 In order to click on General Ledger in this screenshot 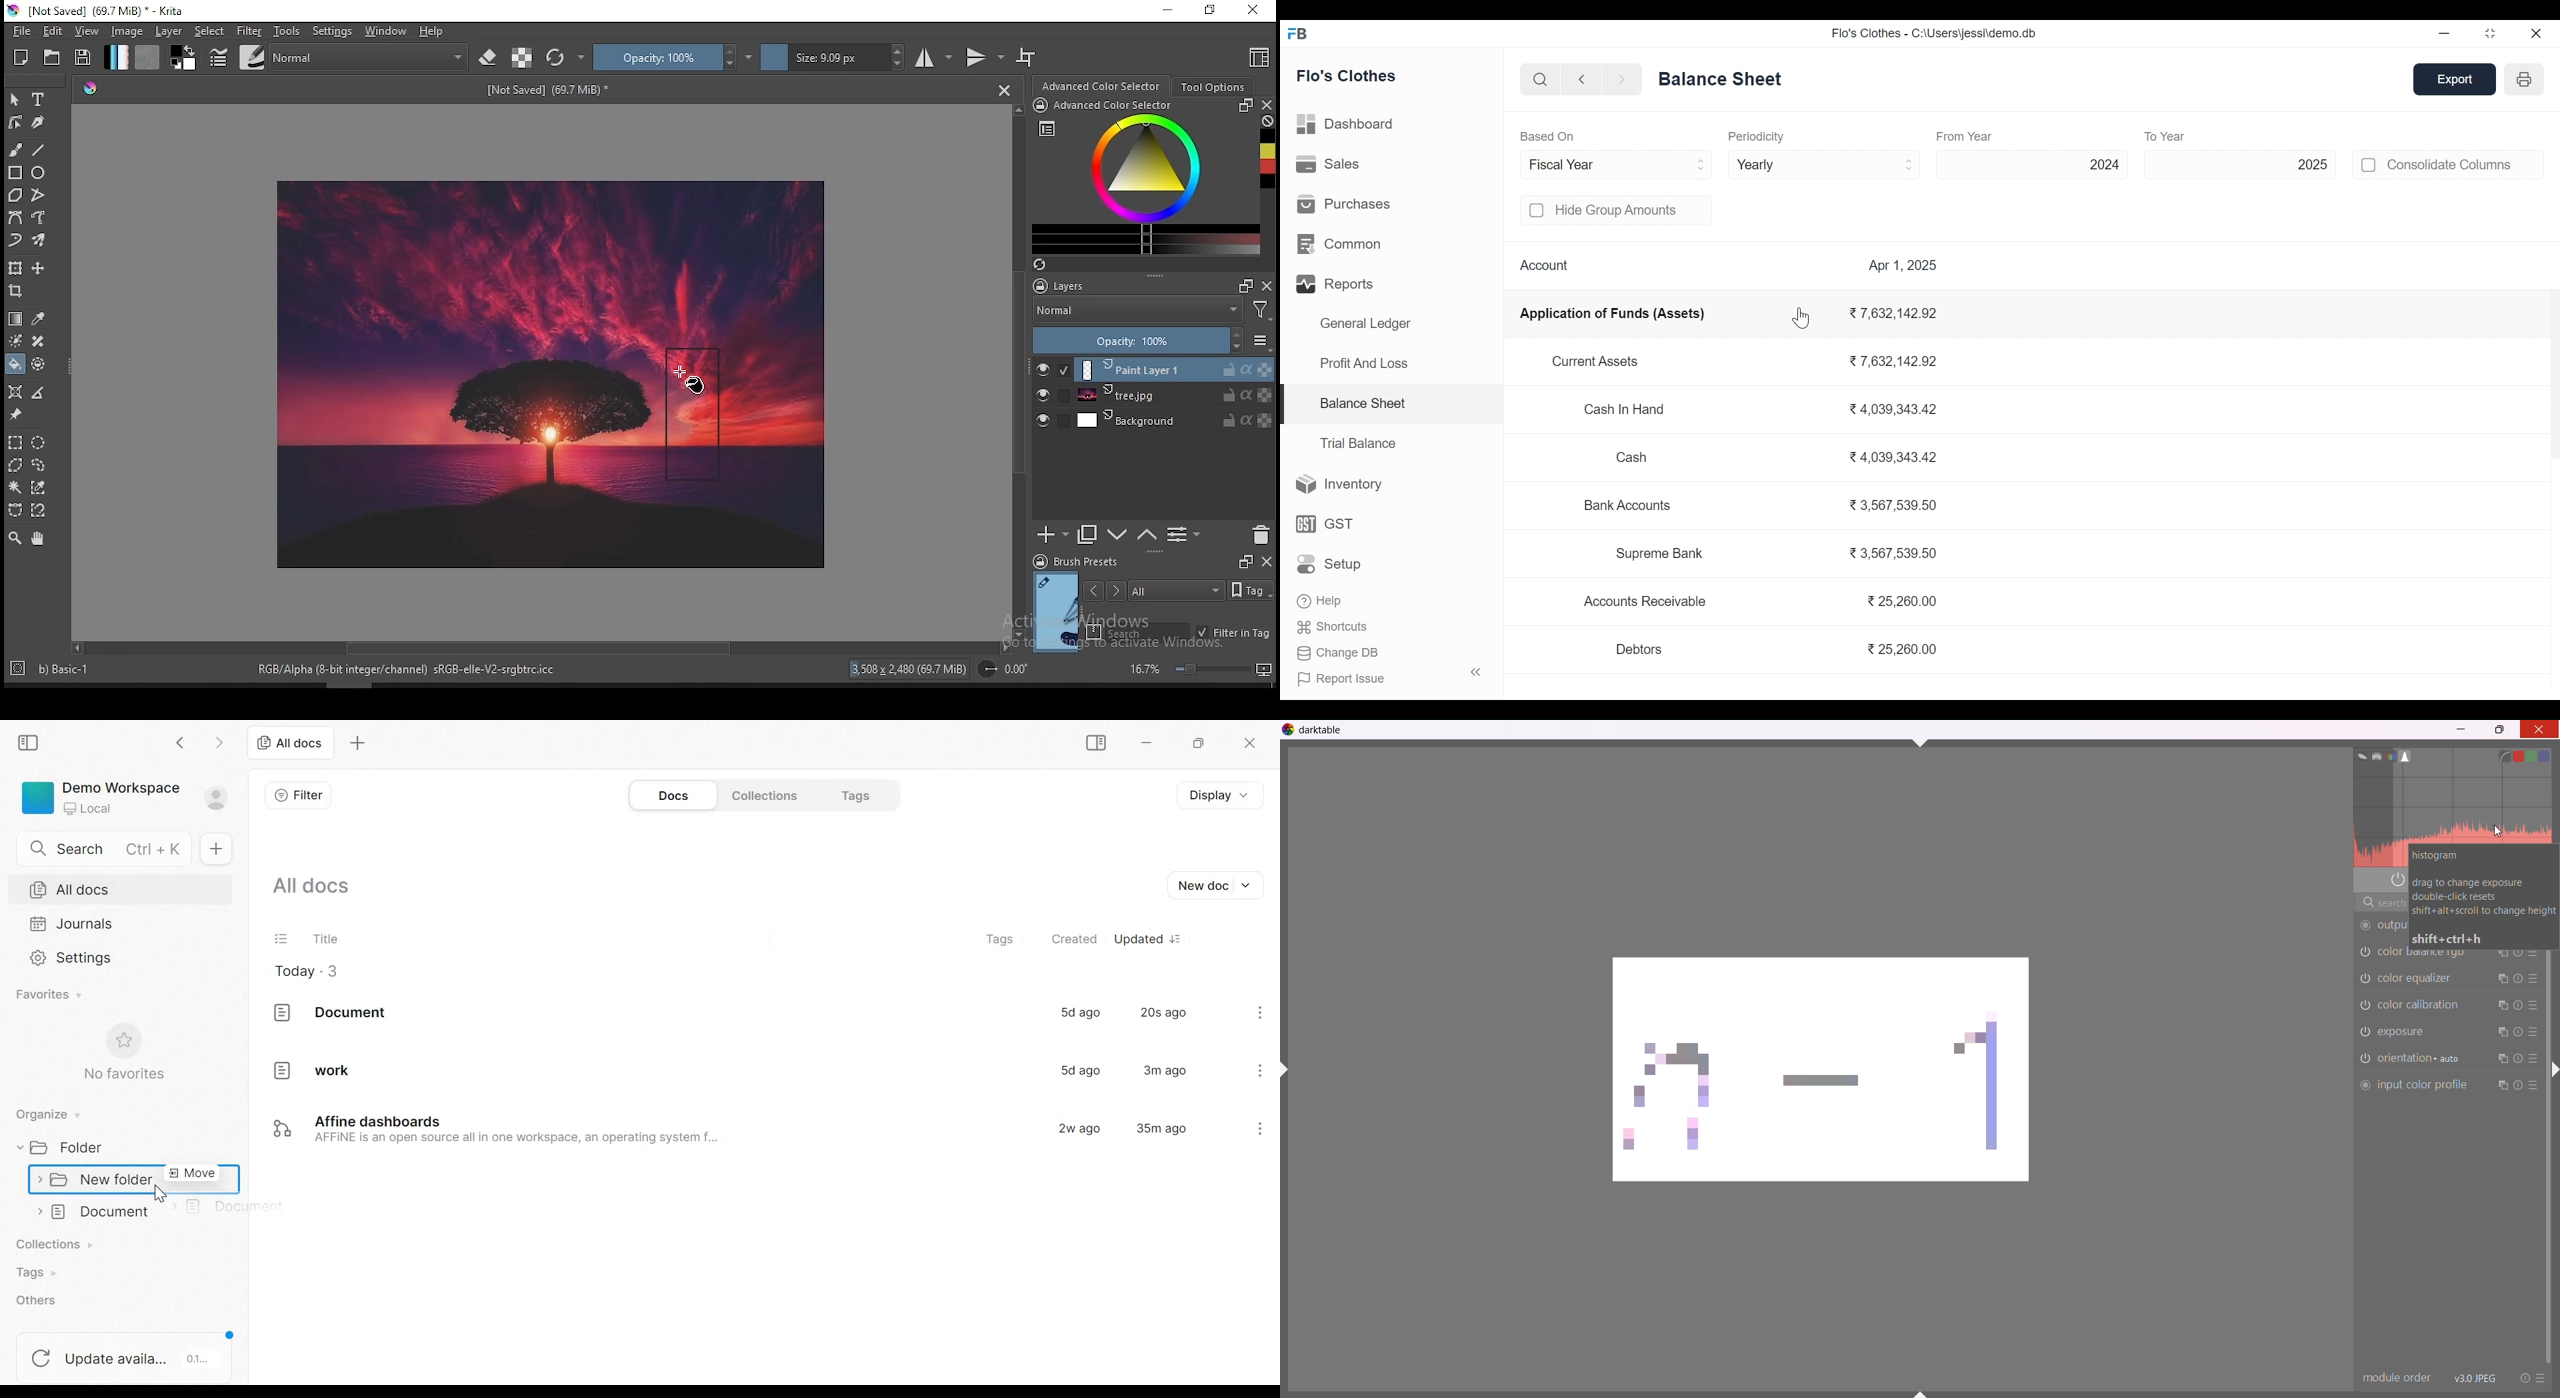, I will do `click(1365, 325)`.